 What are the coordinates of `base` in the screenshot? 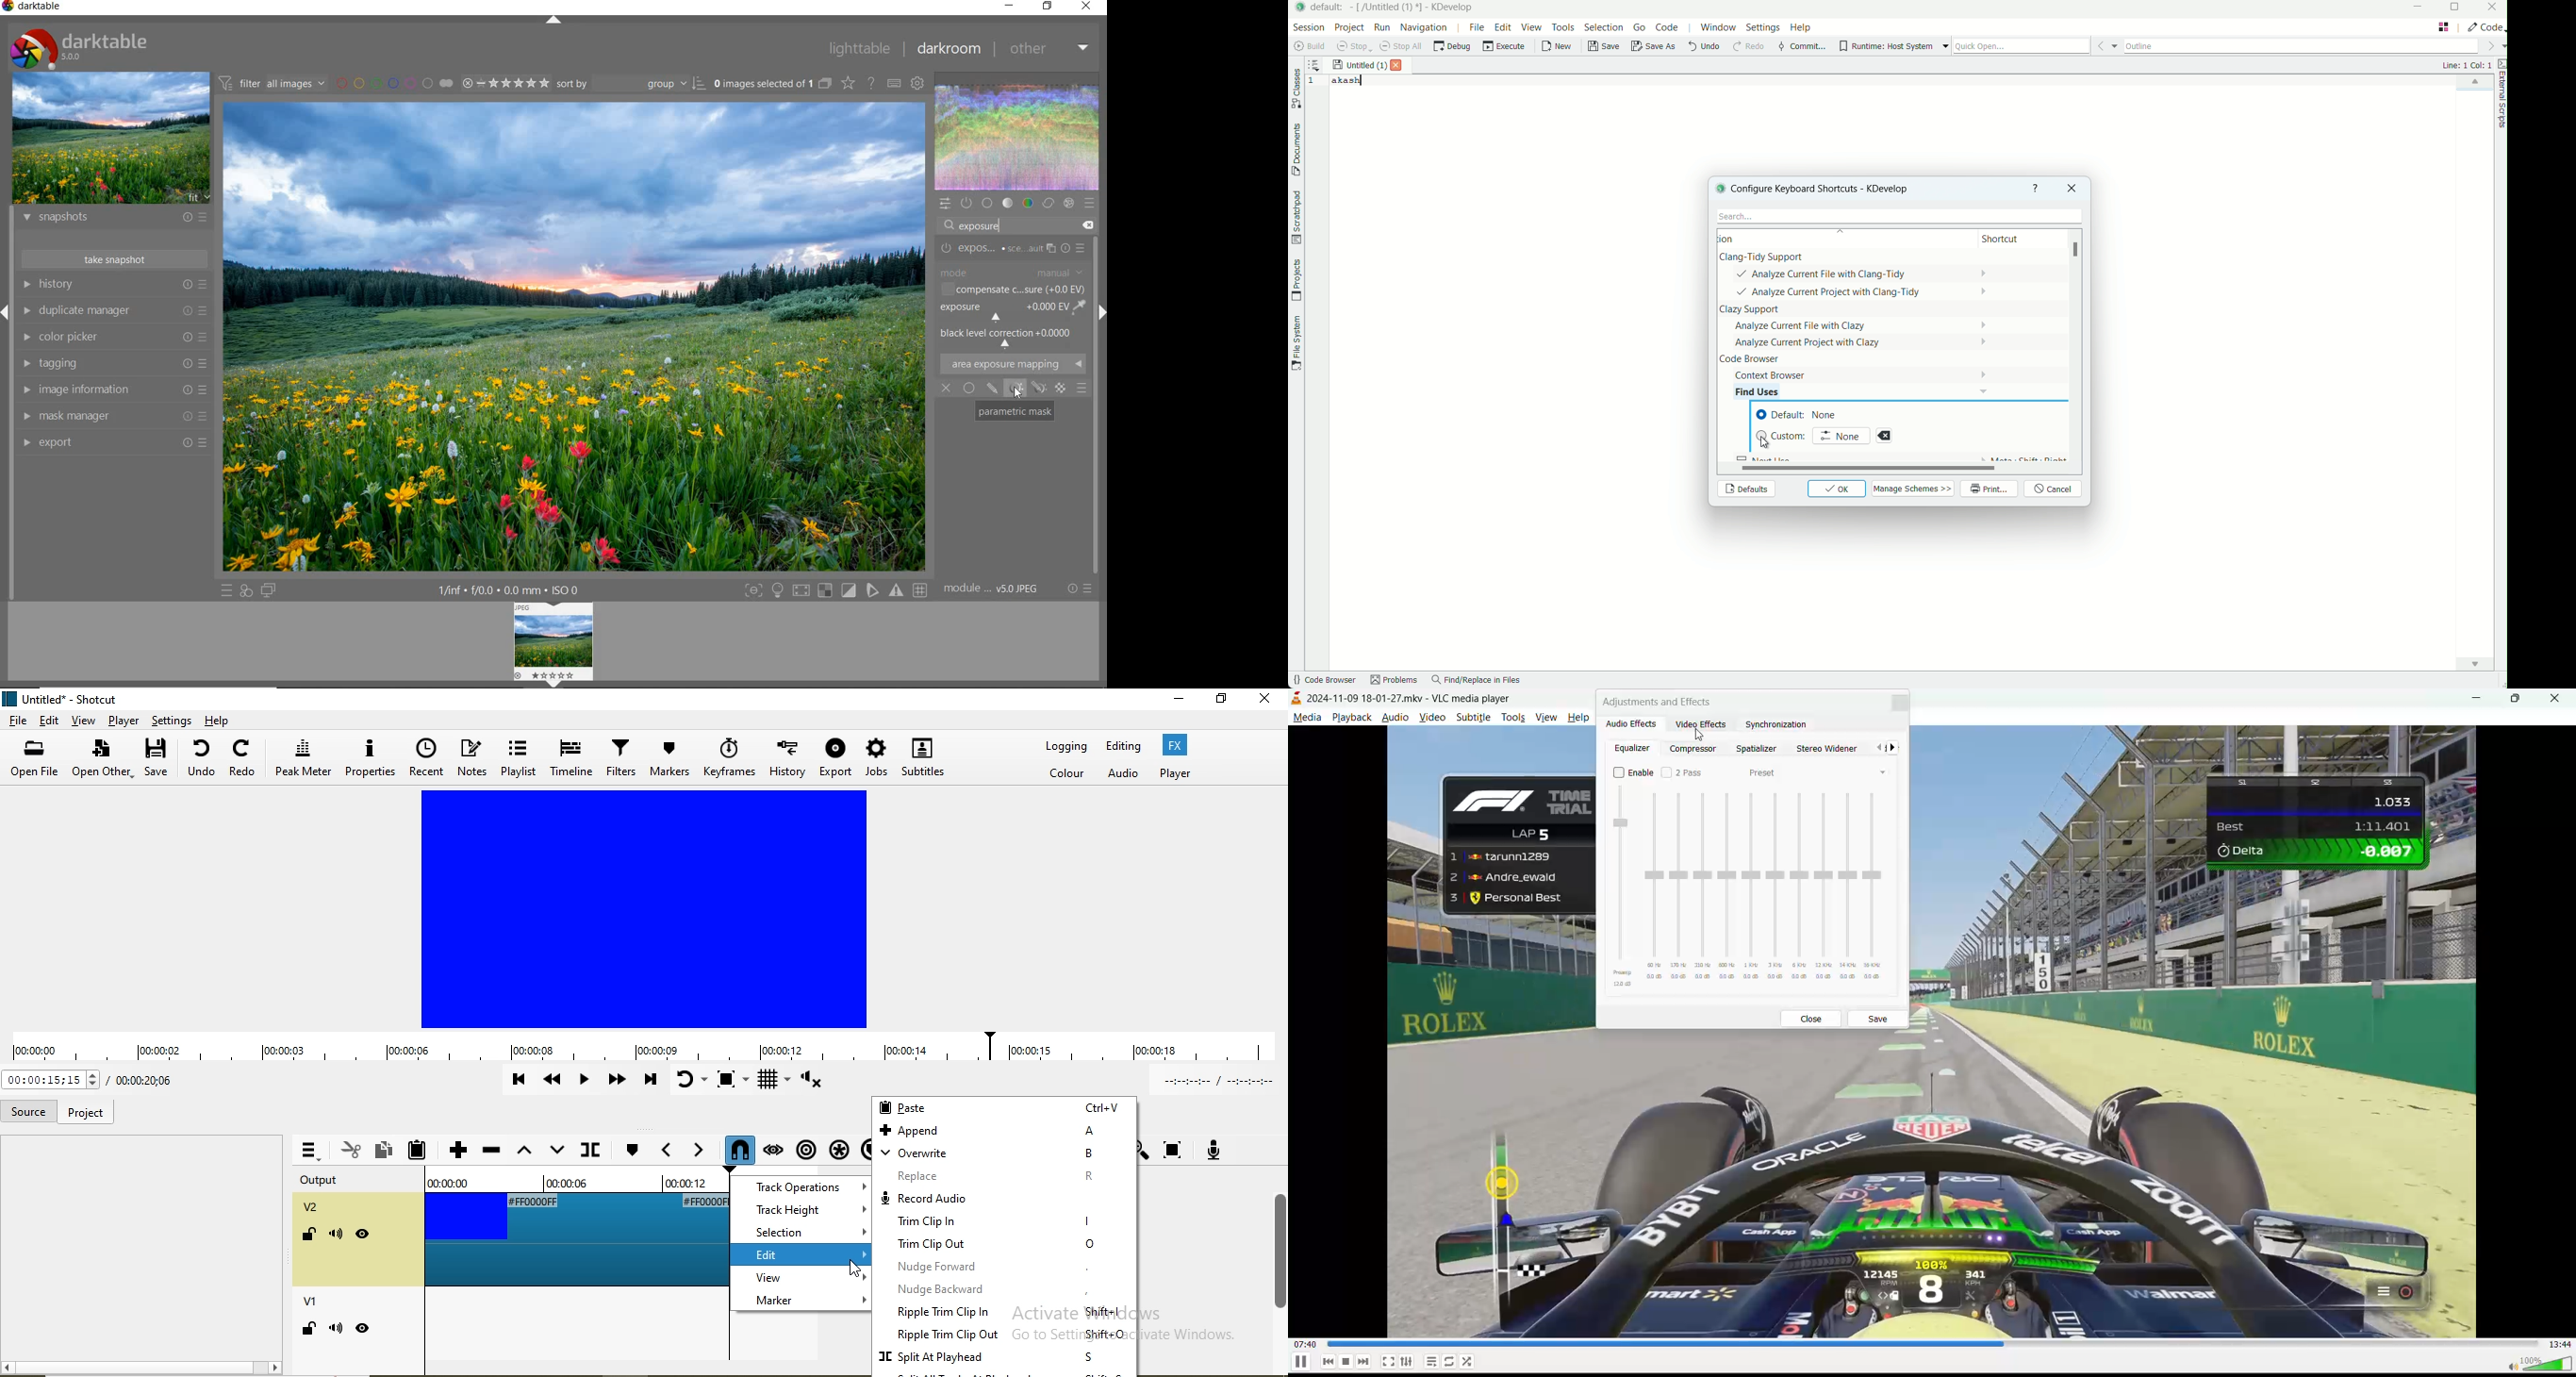 It's located at (989, 203).